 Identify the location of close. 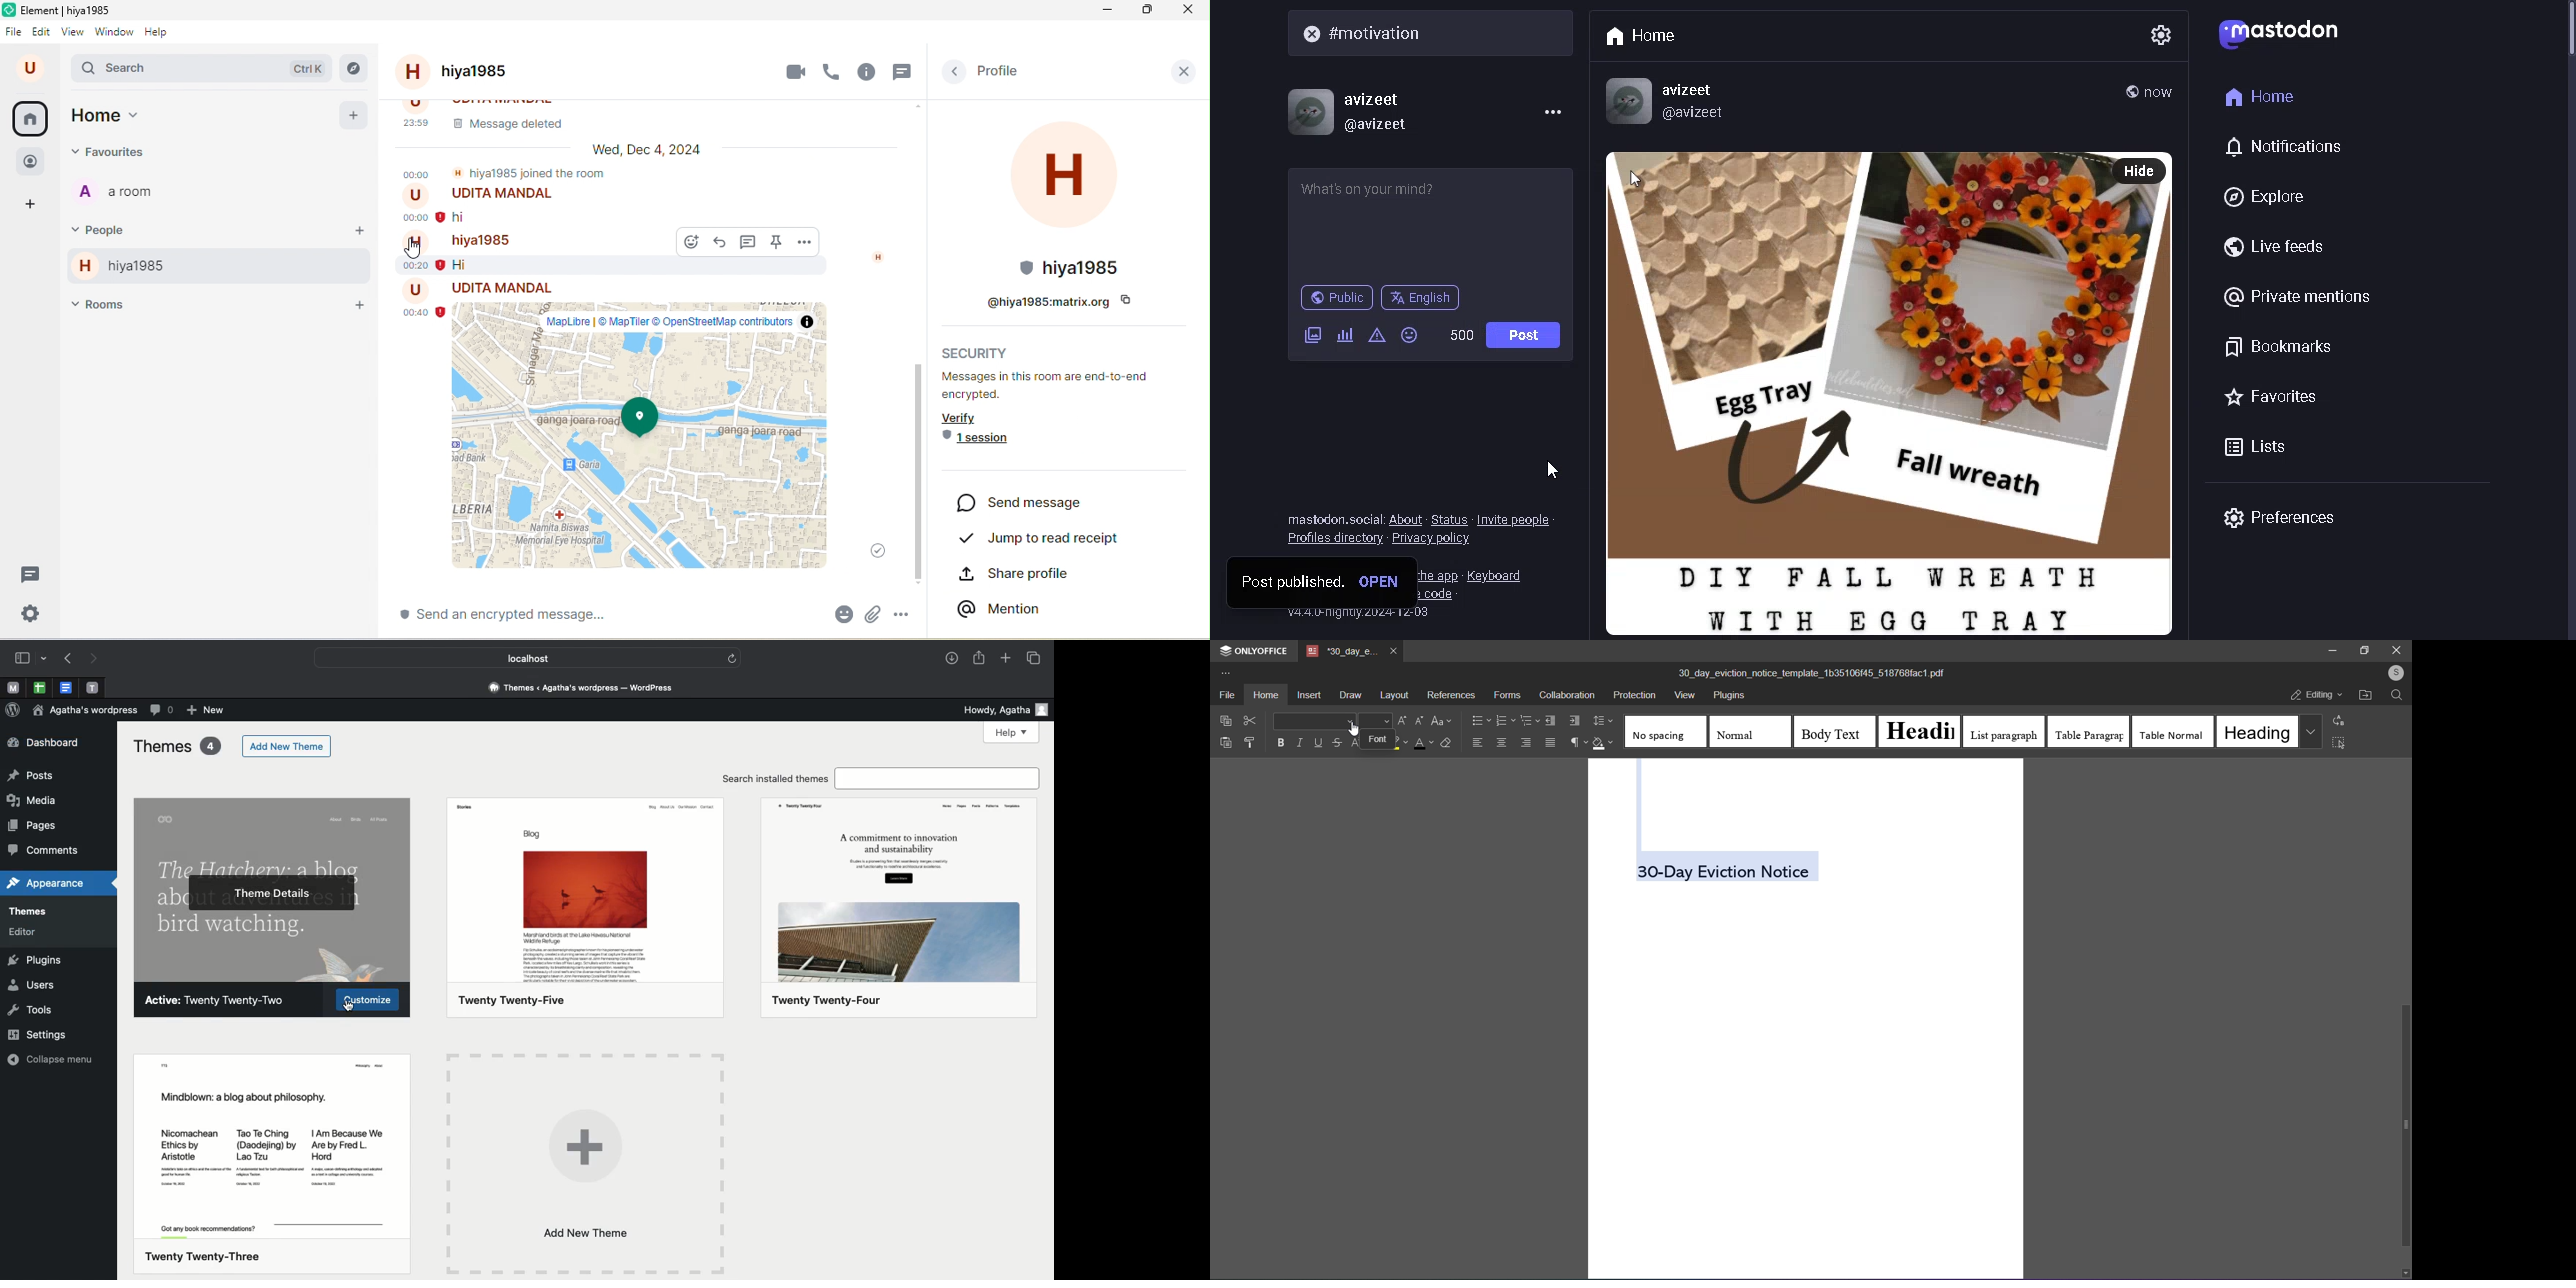
(2397, 651).